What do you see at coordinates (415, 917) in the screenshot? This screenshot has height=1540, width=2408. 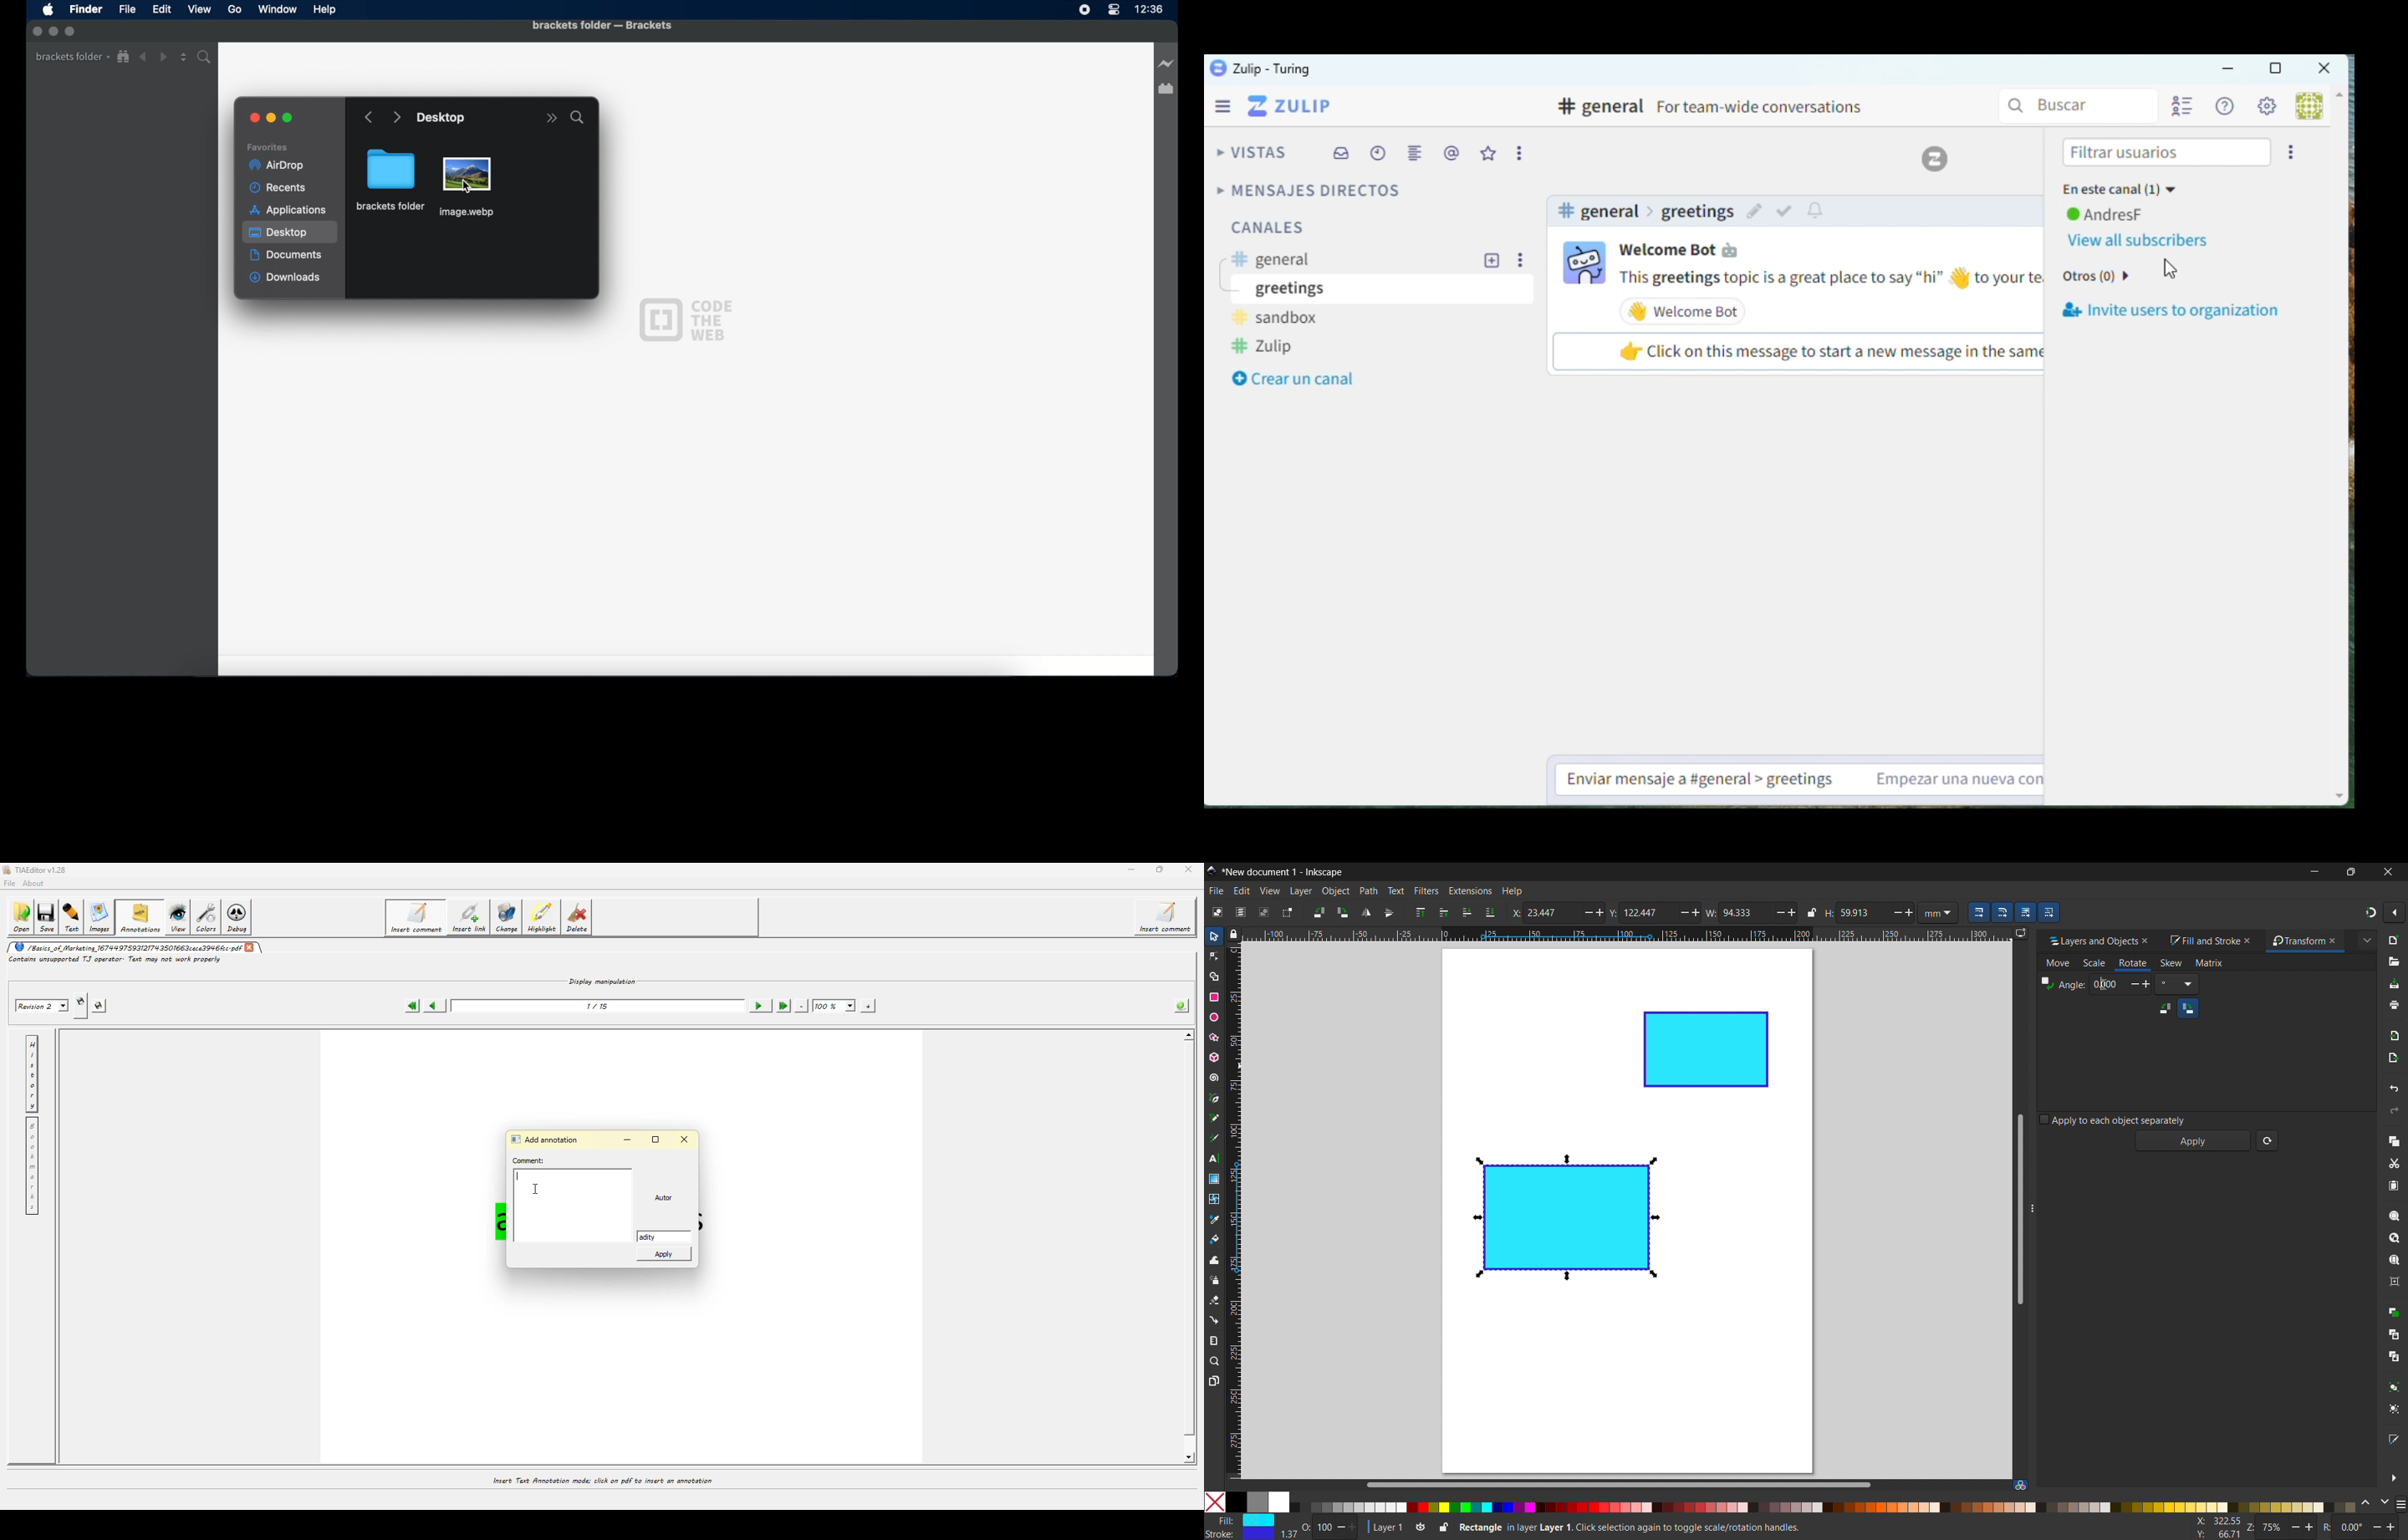 I see `insert comment` at bounding box center [415, 917].